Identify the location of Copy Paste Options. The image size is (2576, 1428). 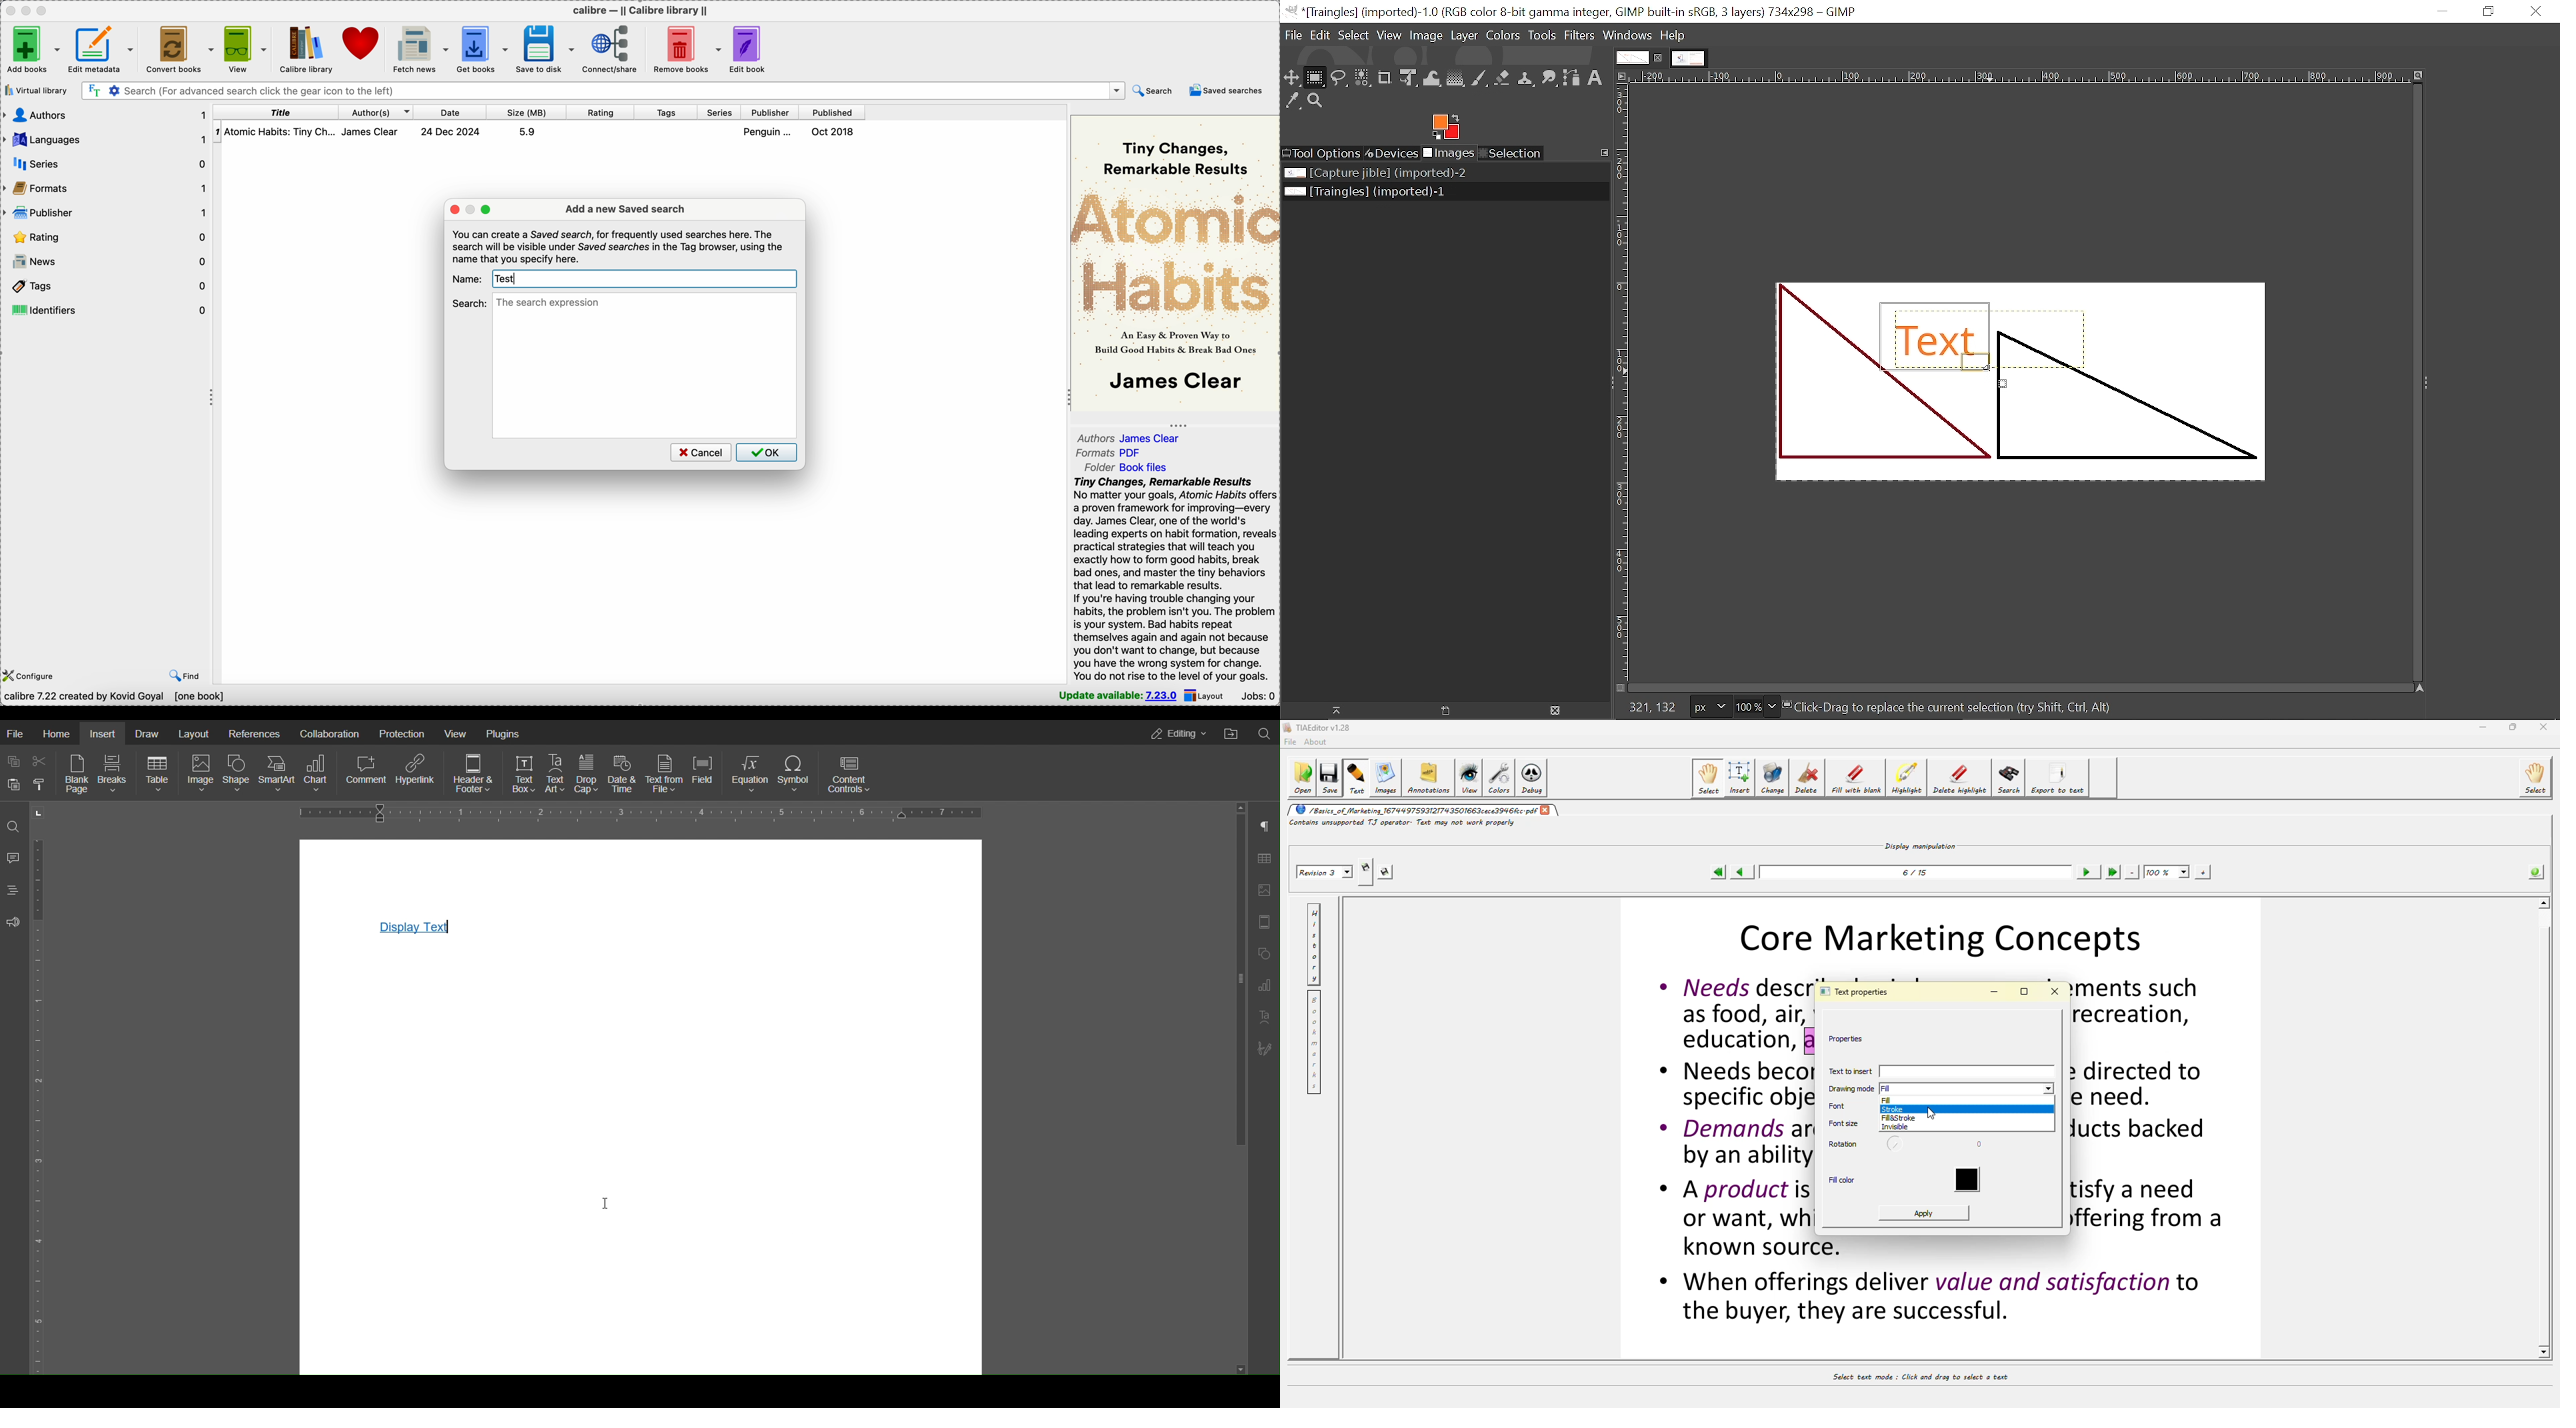
(25, 774).